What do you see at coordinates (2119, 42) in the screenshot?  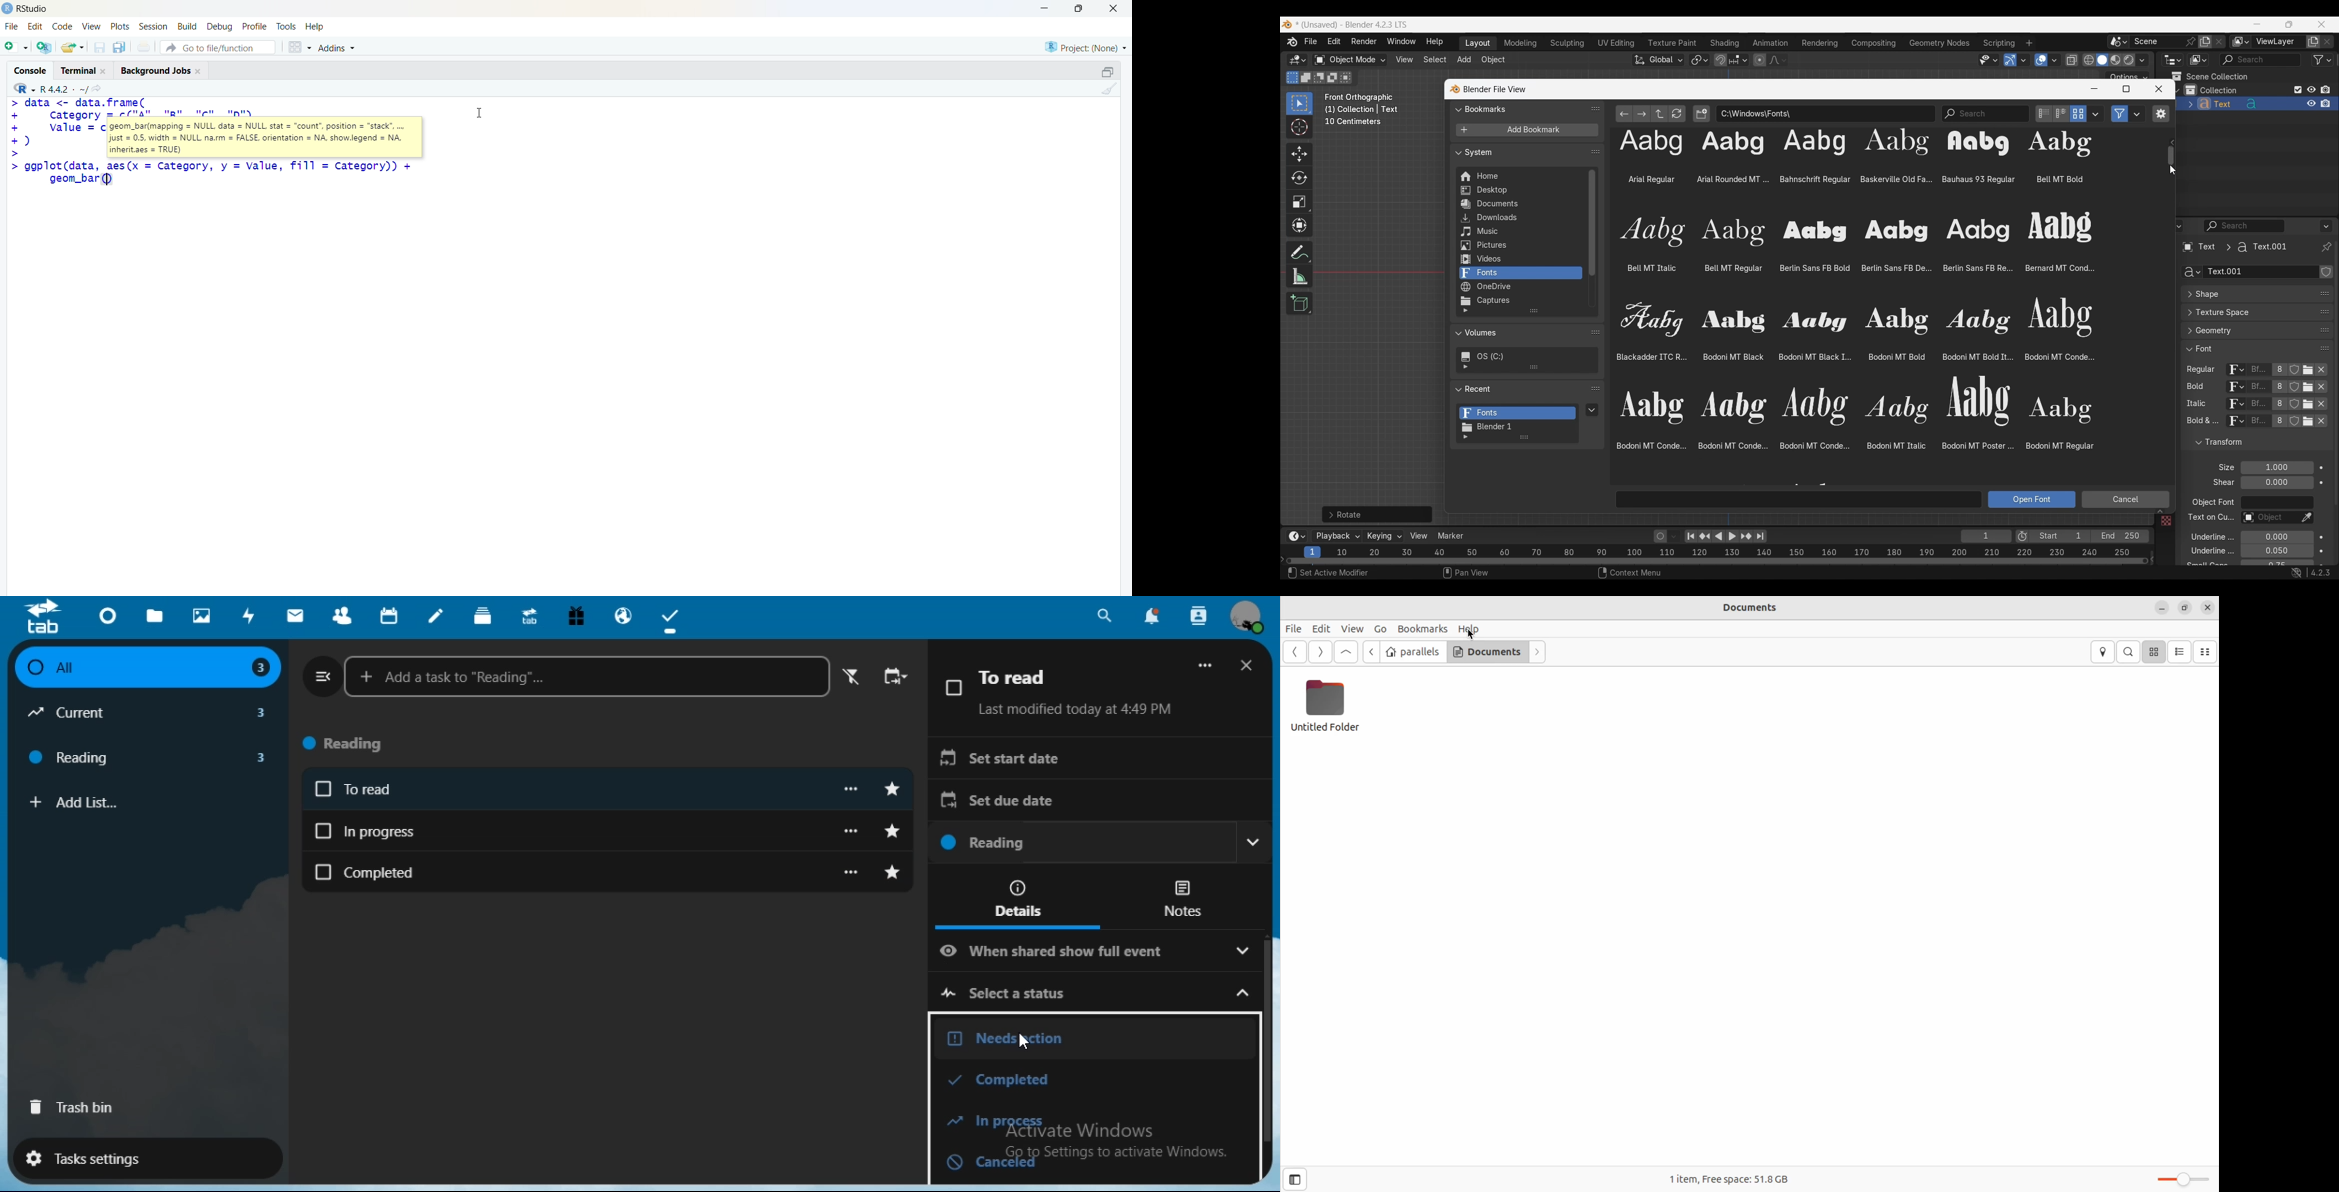 I see `Browse scene to be linked` at bounding box center [2119, 42].